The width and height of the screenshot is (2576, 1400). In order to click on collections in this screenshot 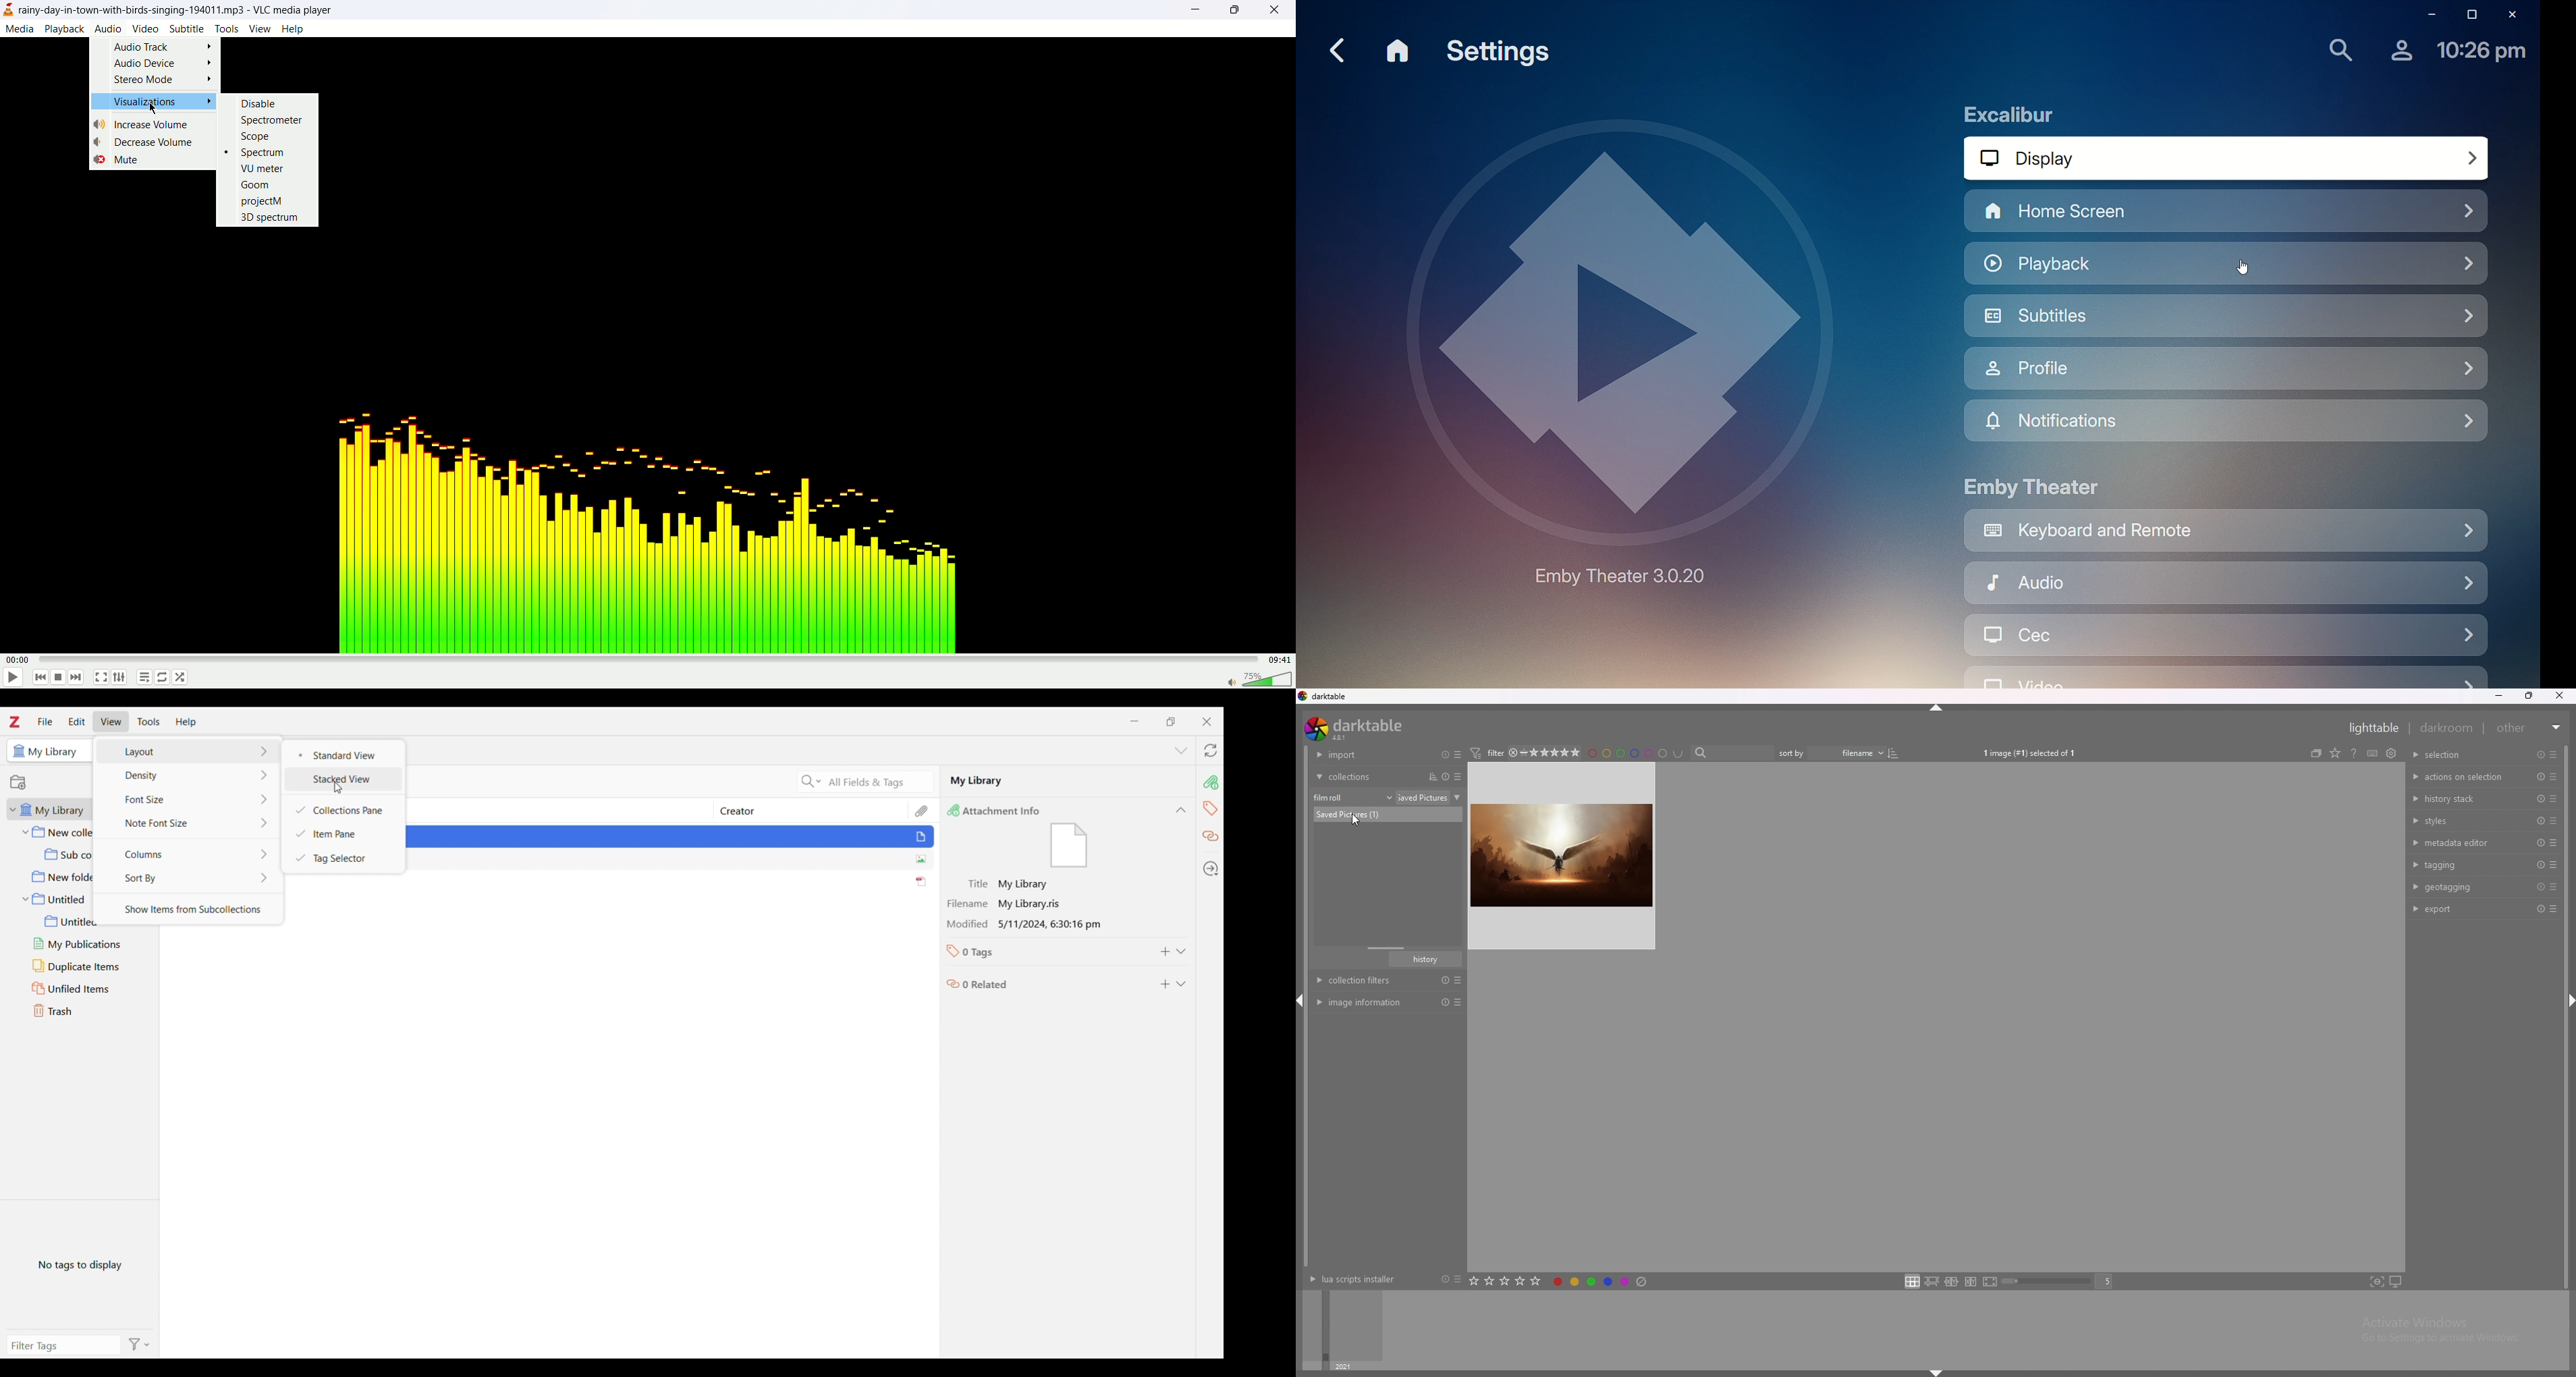, I will do `click(1364, 777)`.